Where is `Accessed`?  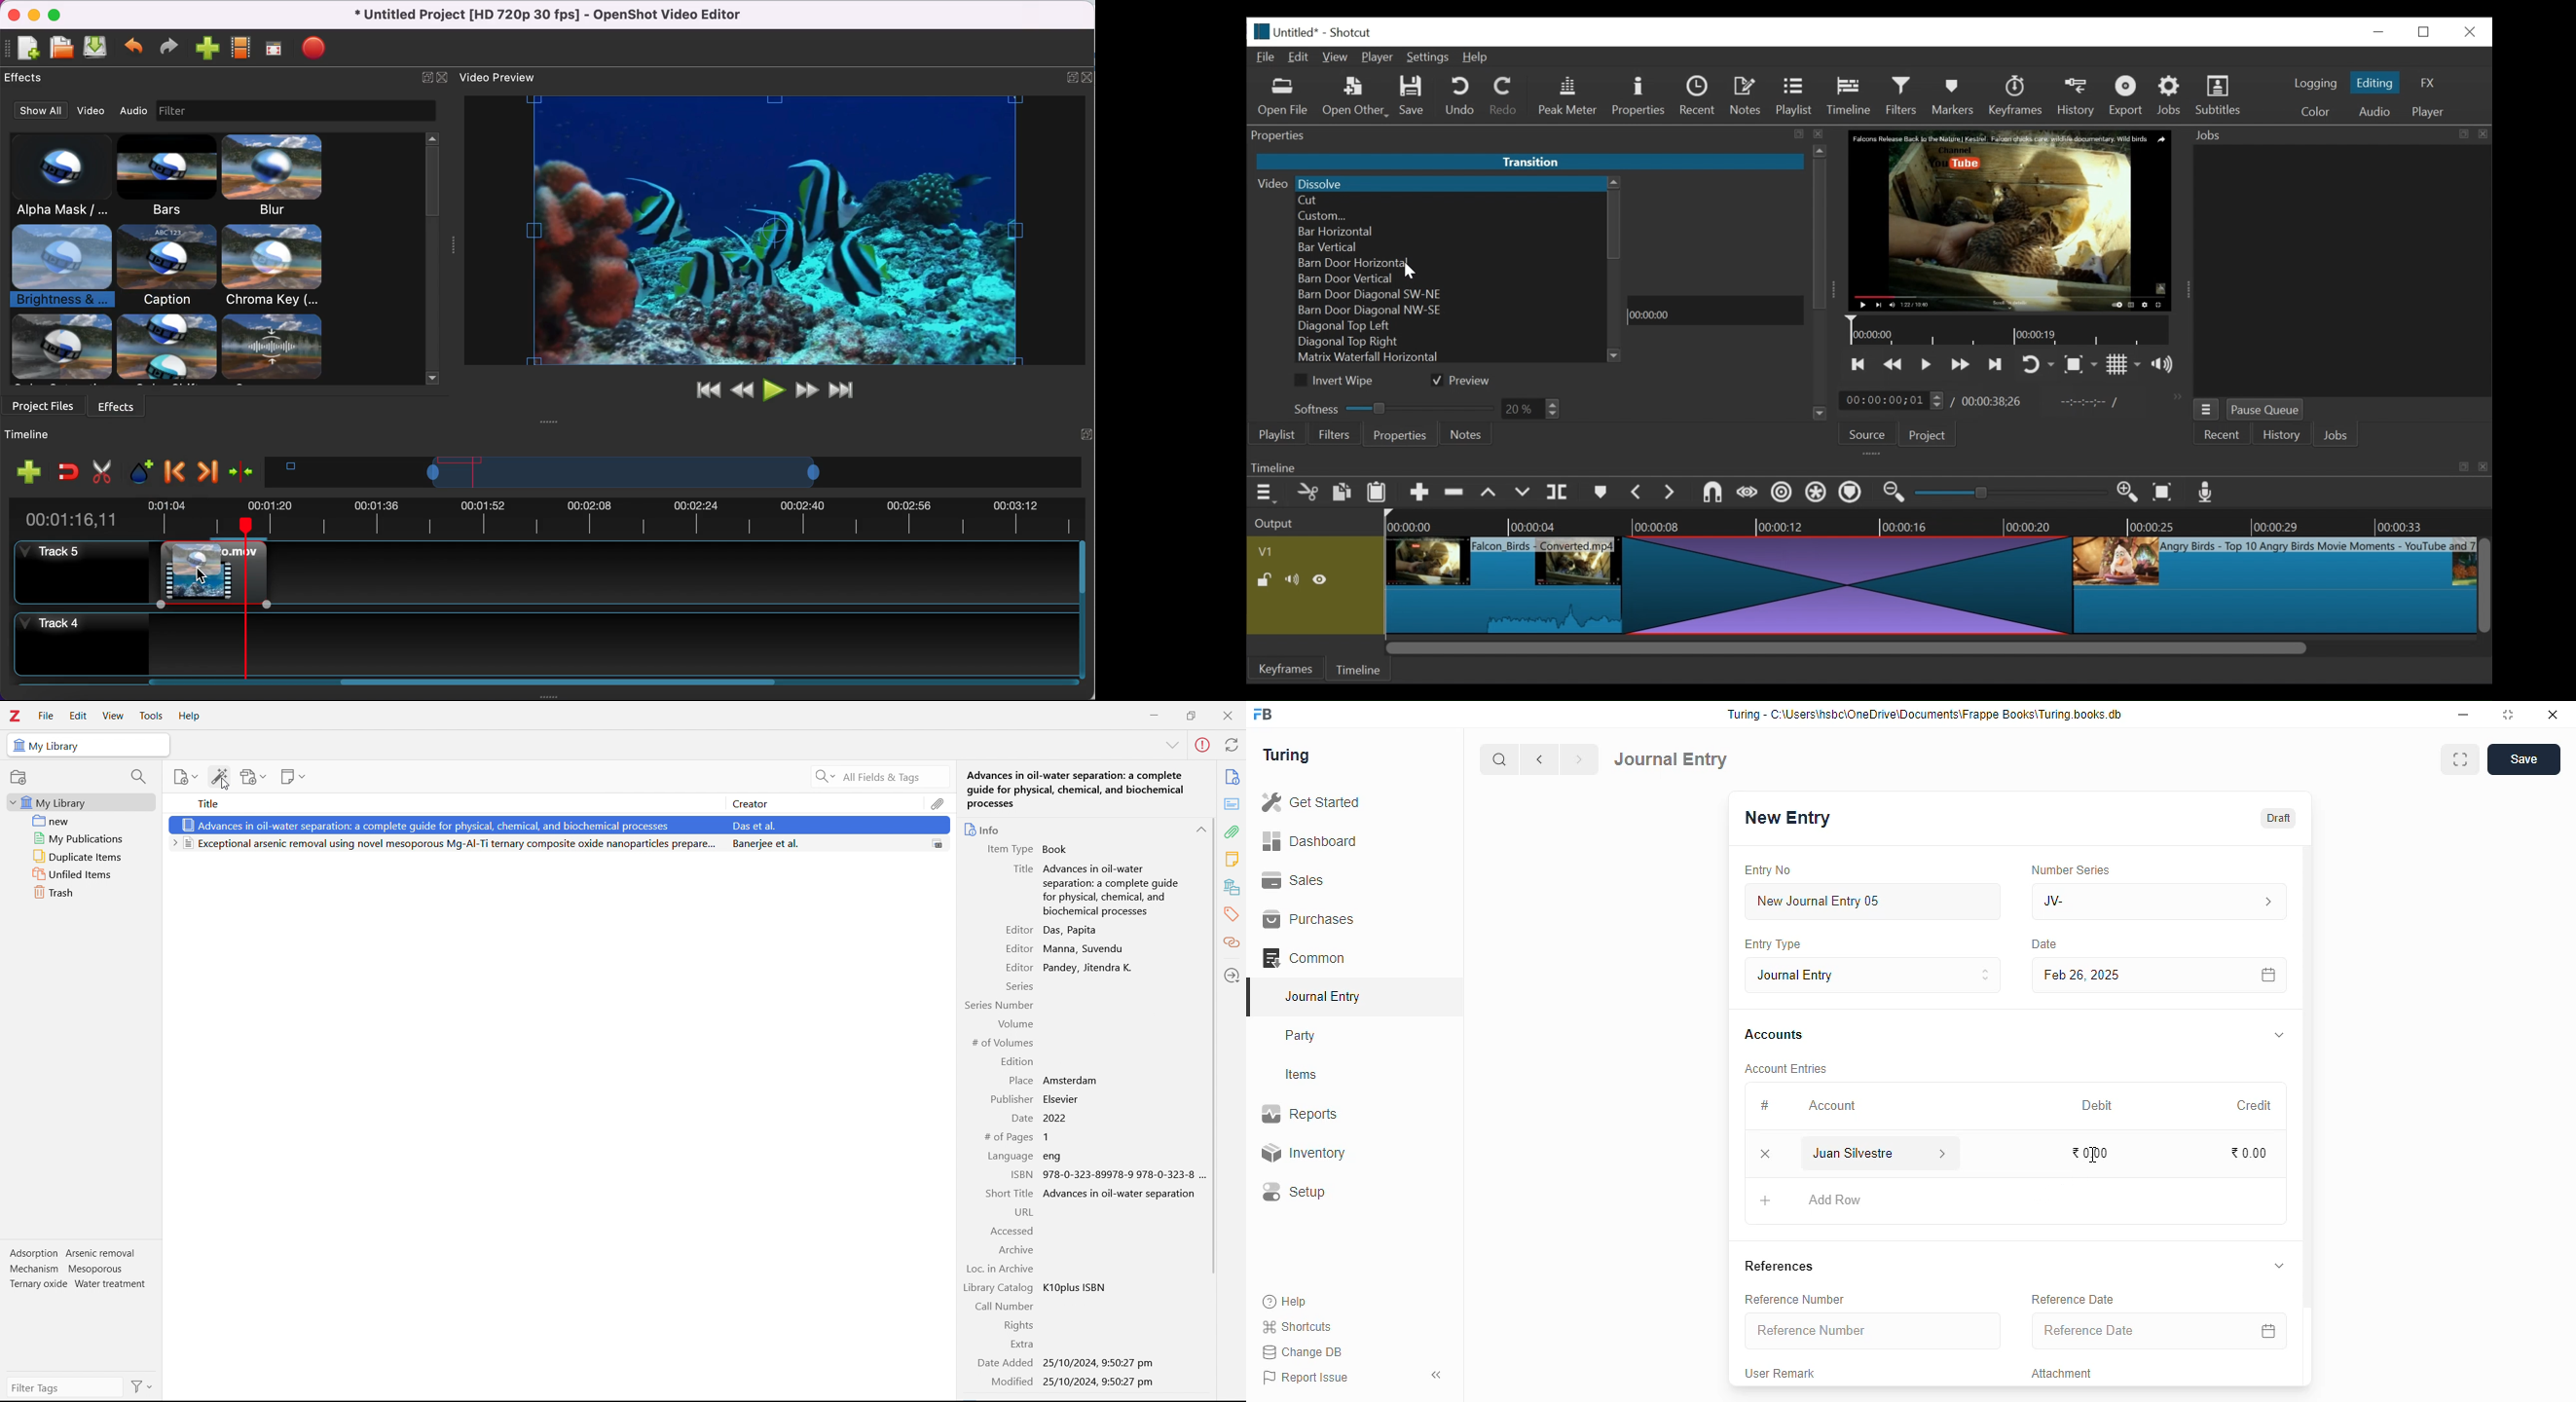 Accessed is located at coordinates (1011, 1231).